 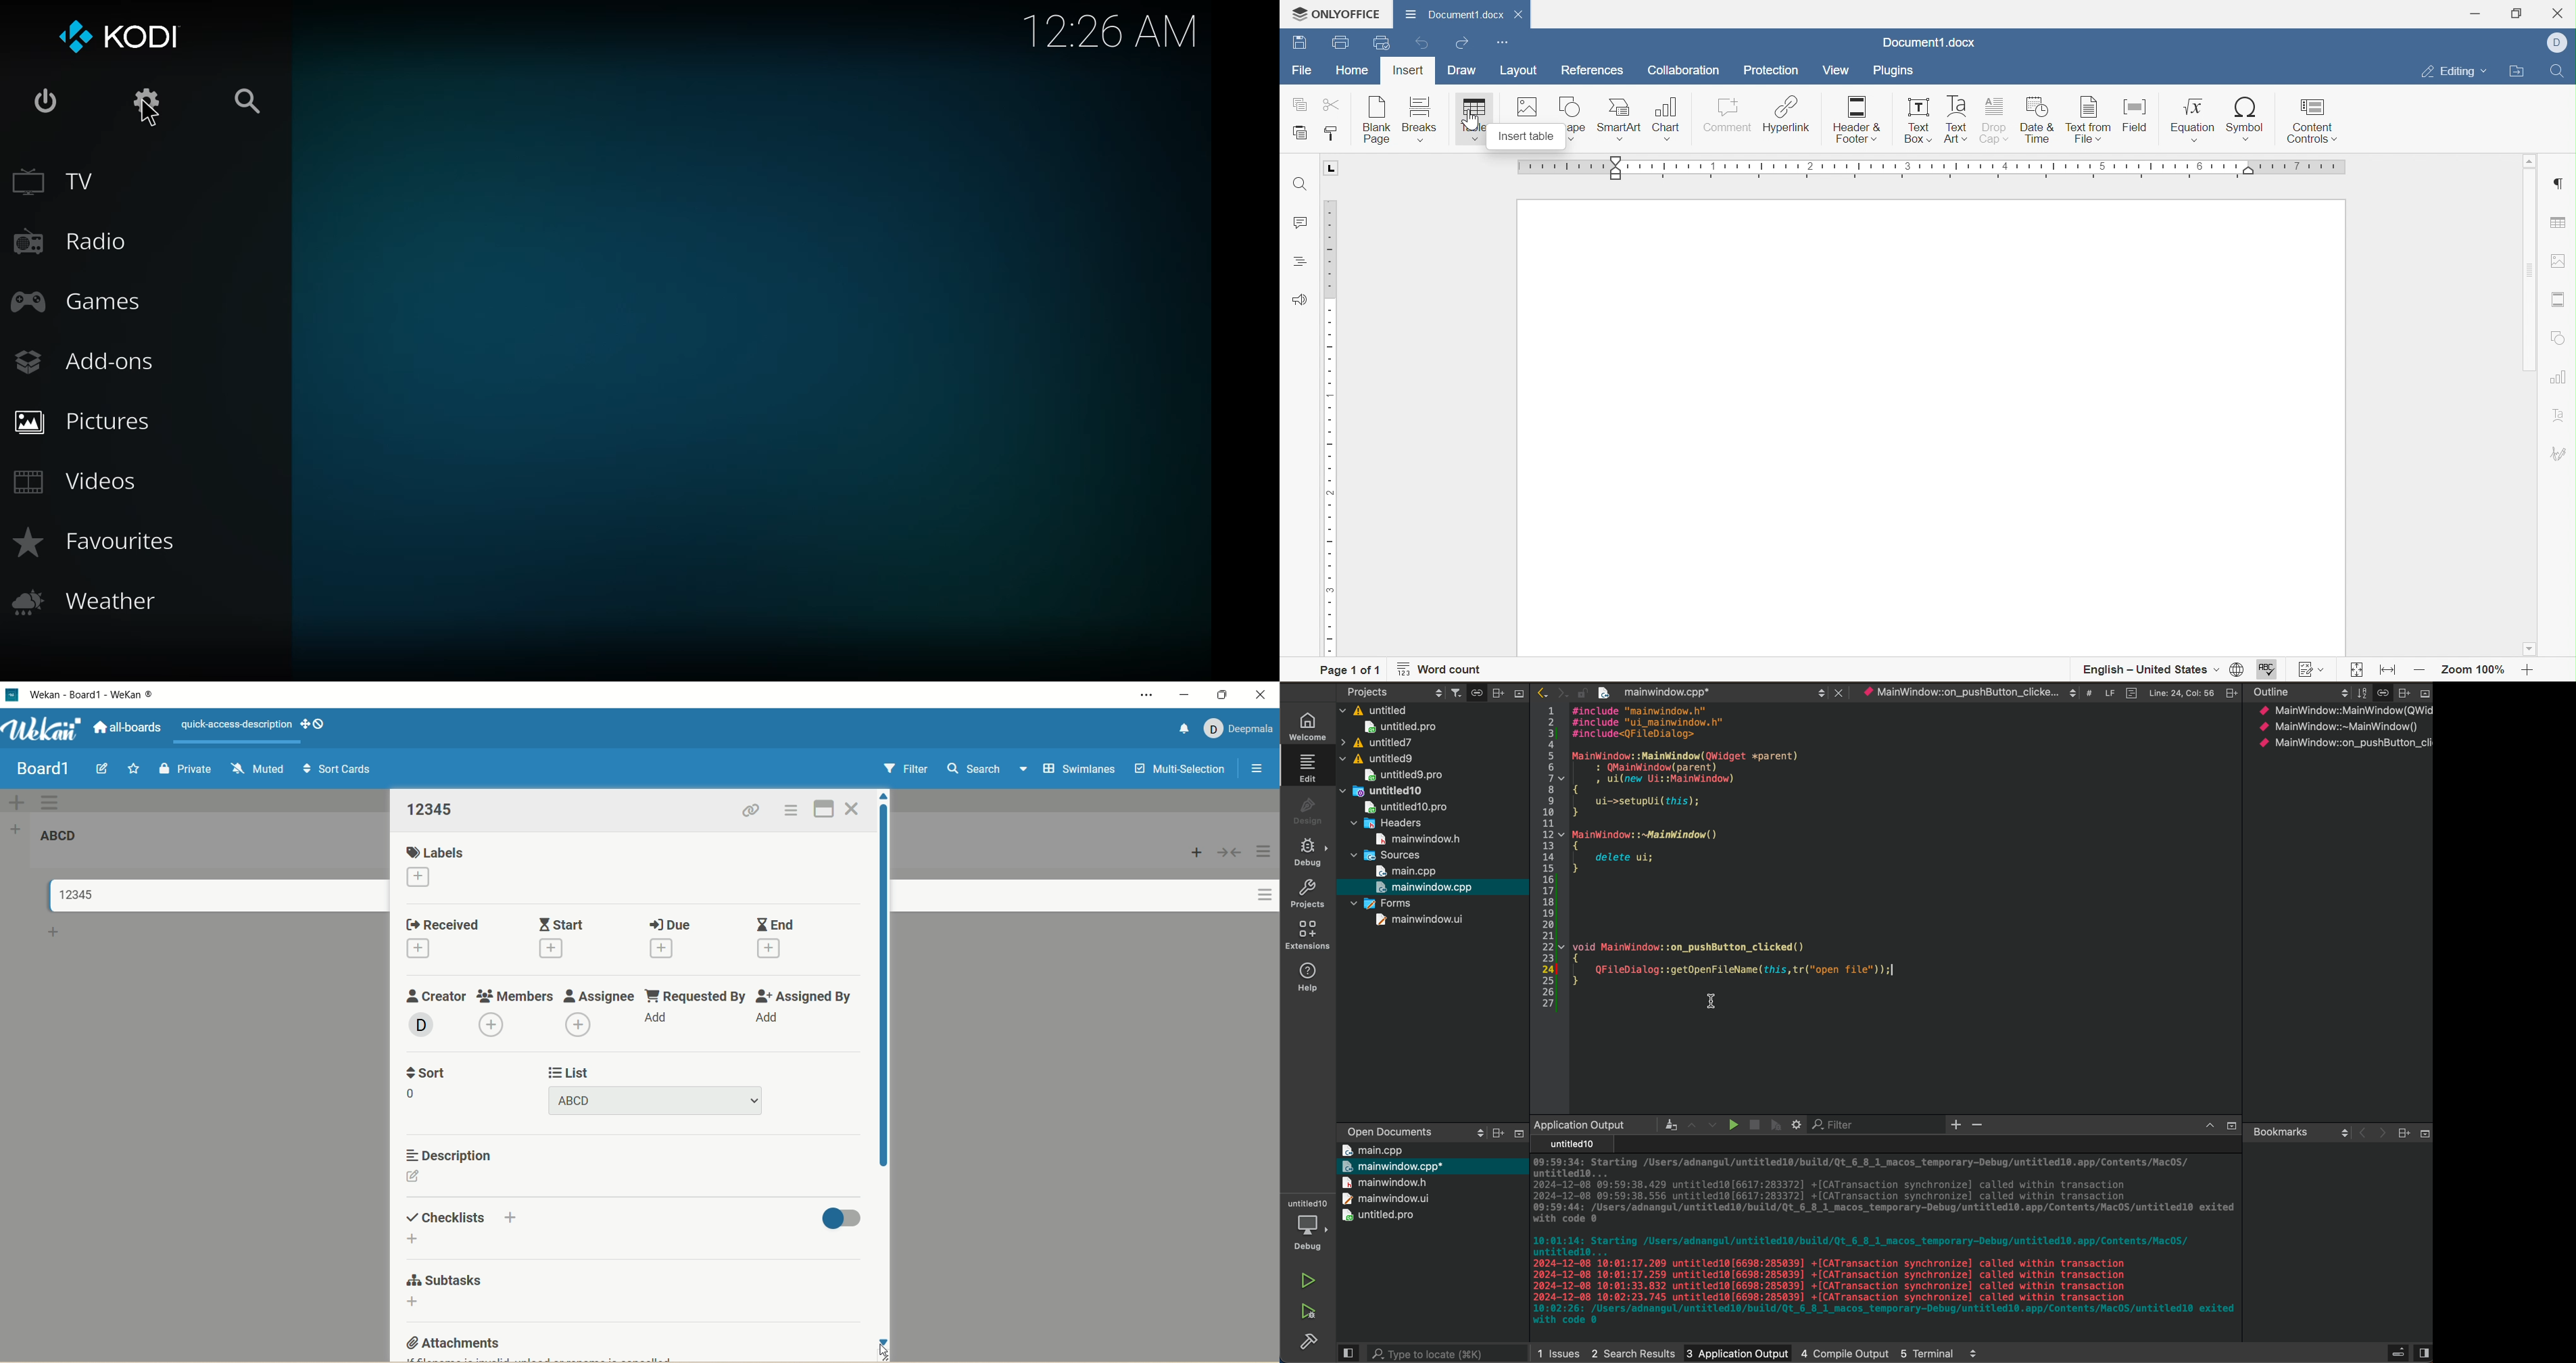 I want to click on copy card link to clipboard, so click(x=751, y=812).